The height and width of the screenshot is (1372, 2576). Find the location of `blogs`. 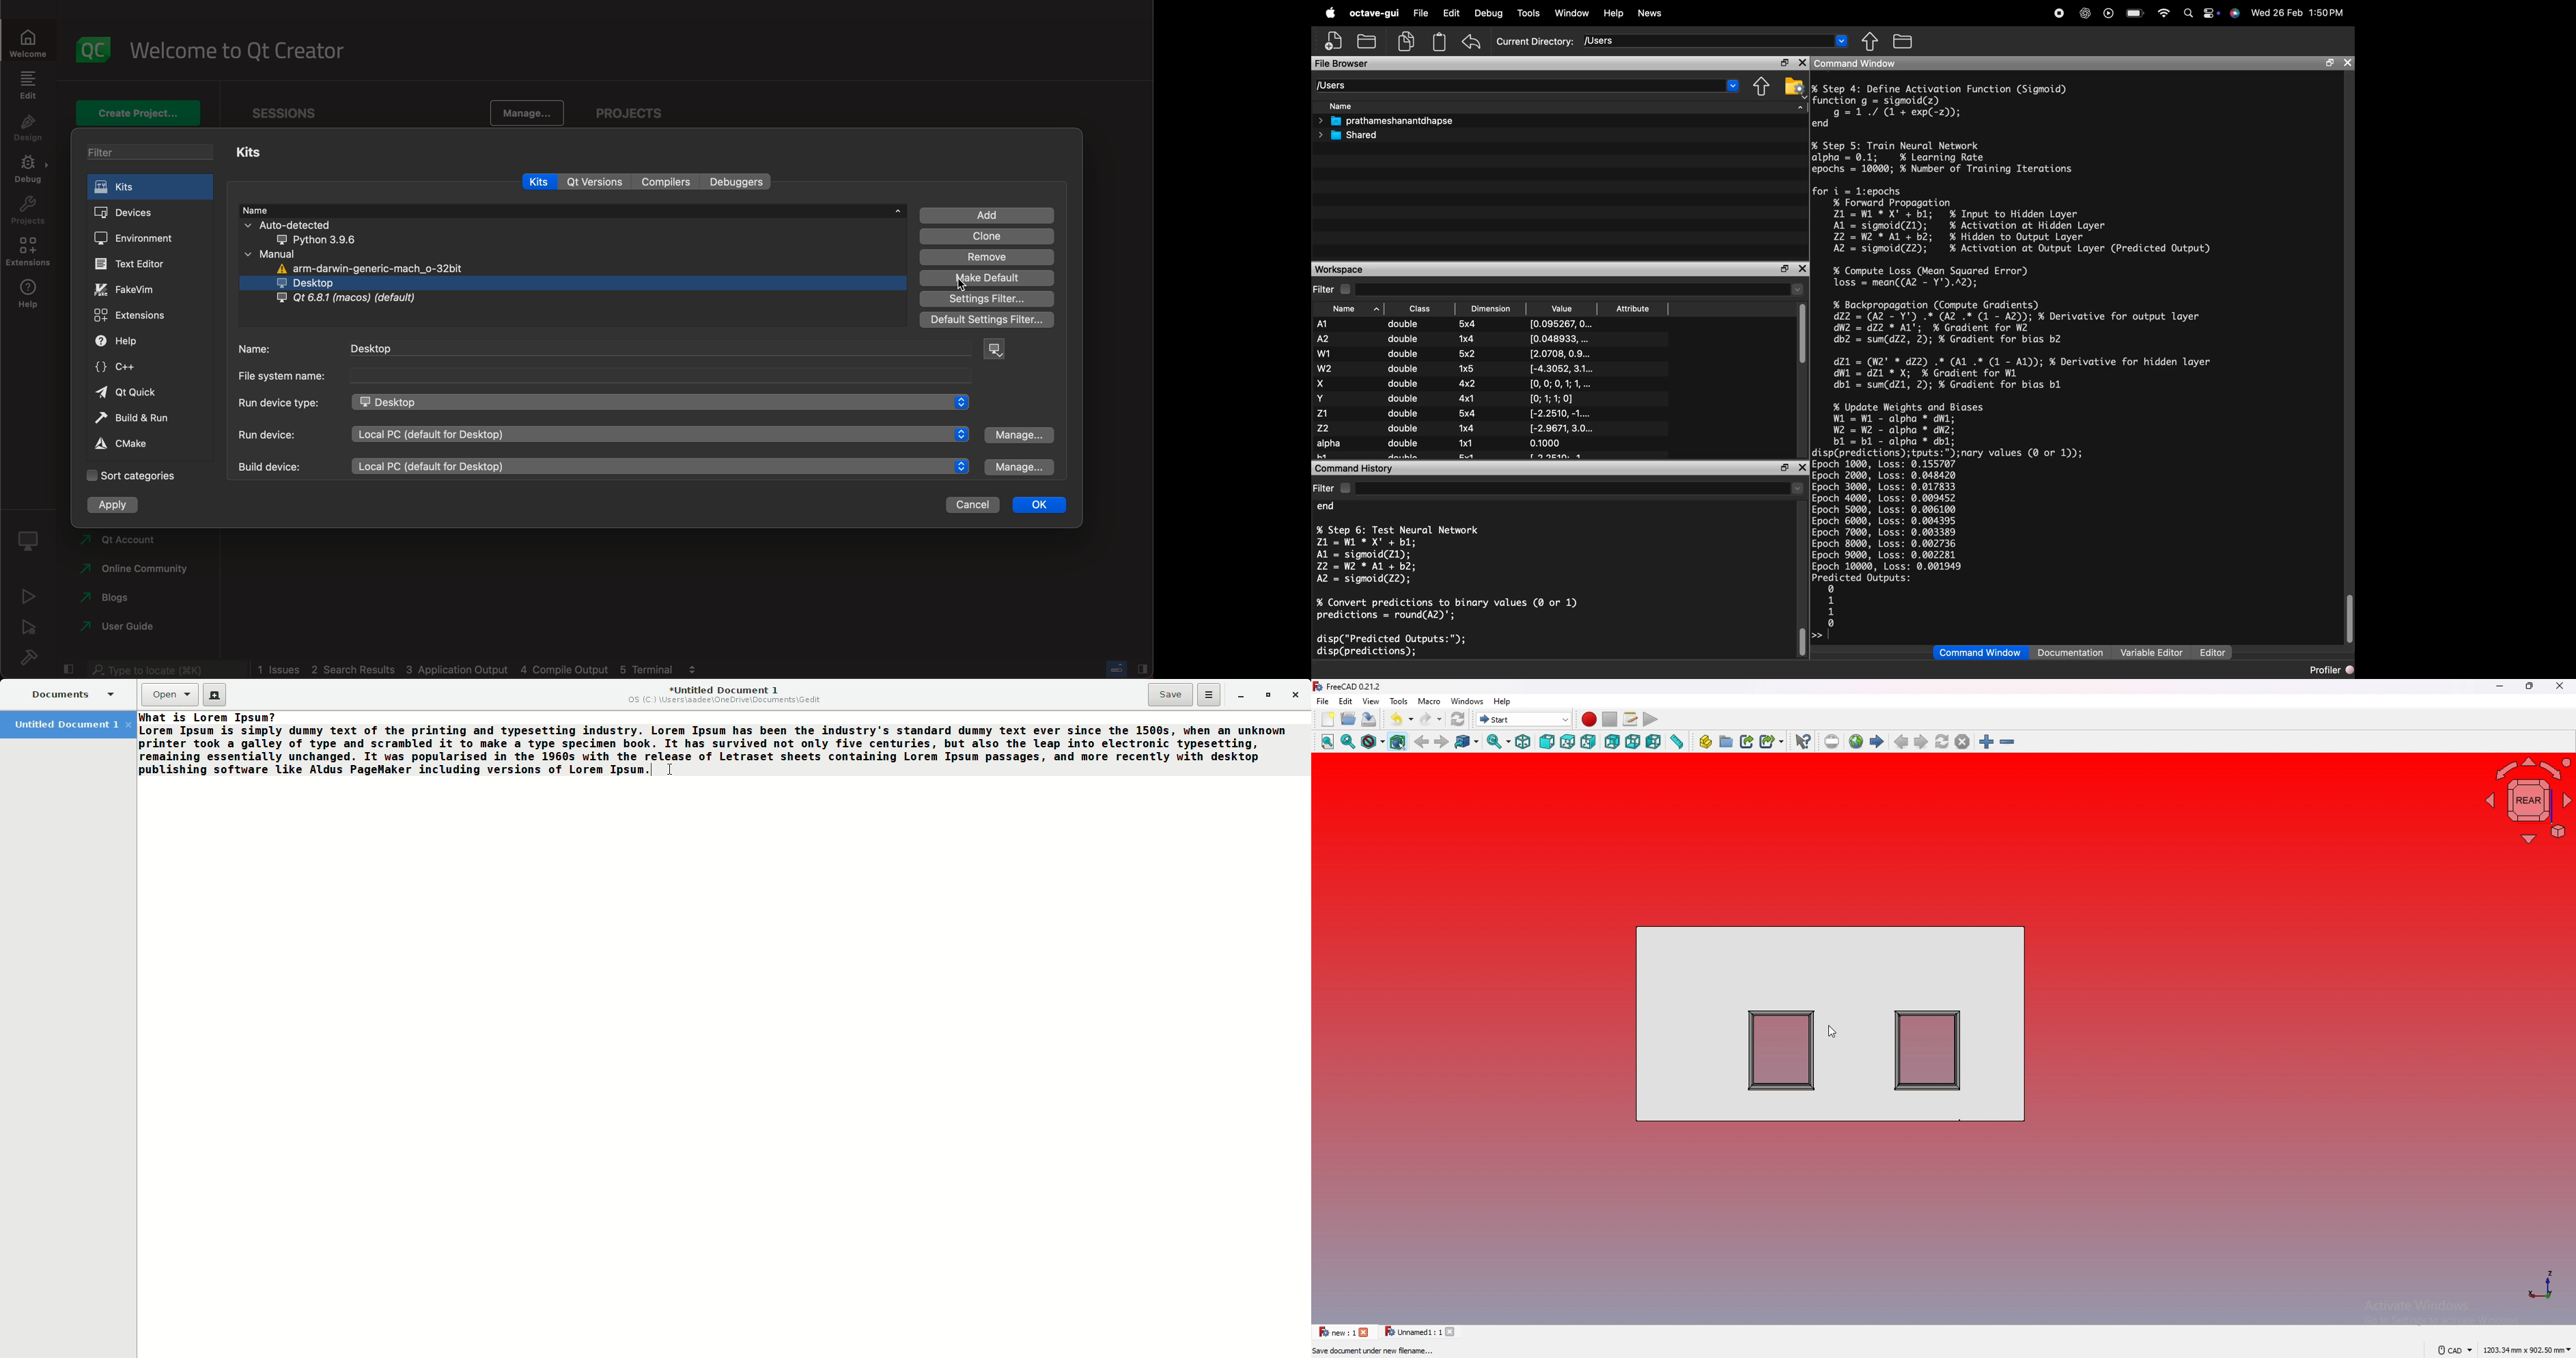

blogs is located at coordinates (109, 597).